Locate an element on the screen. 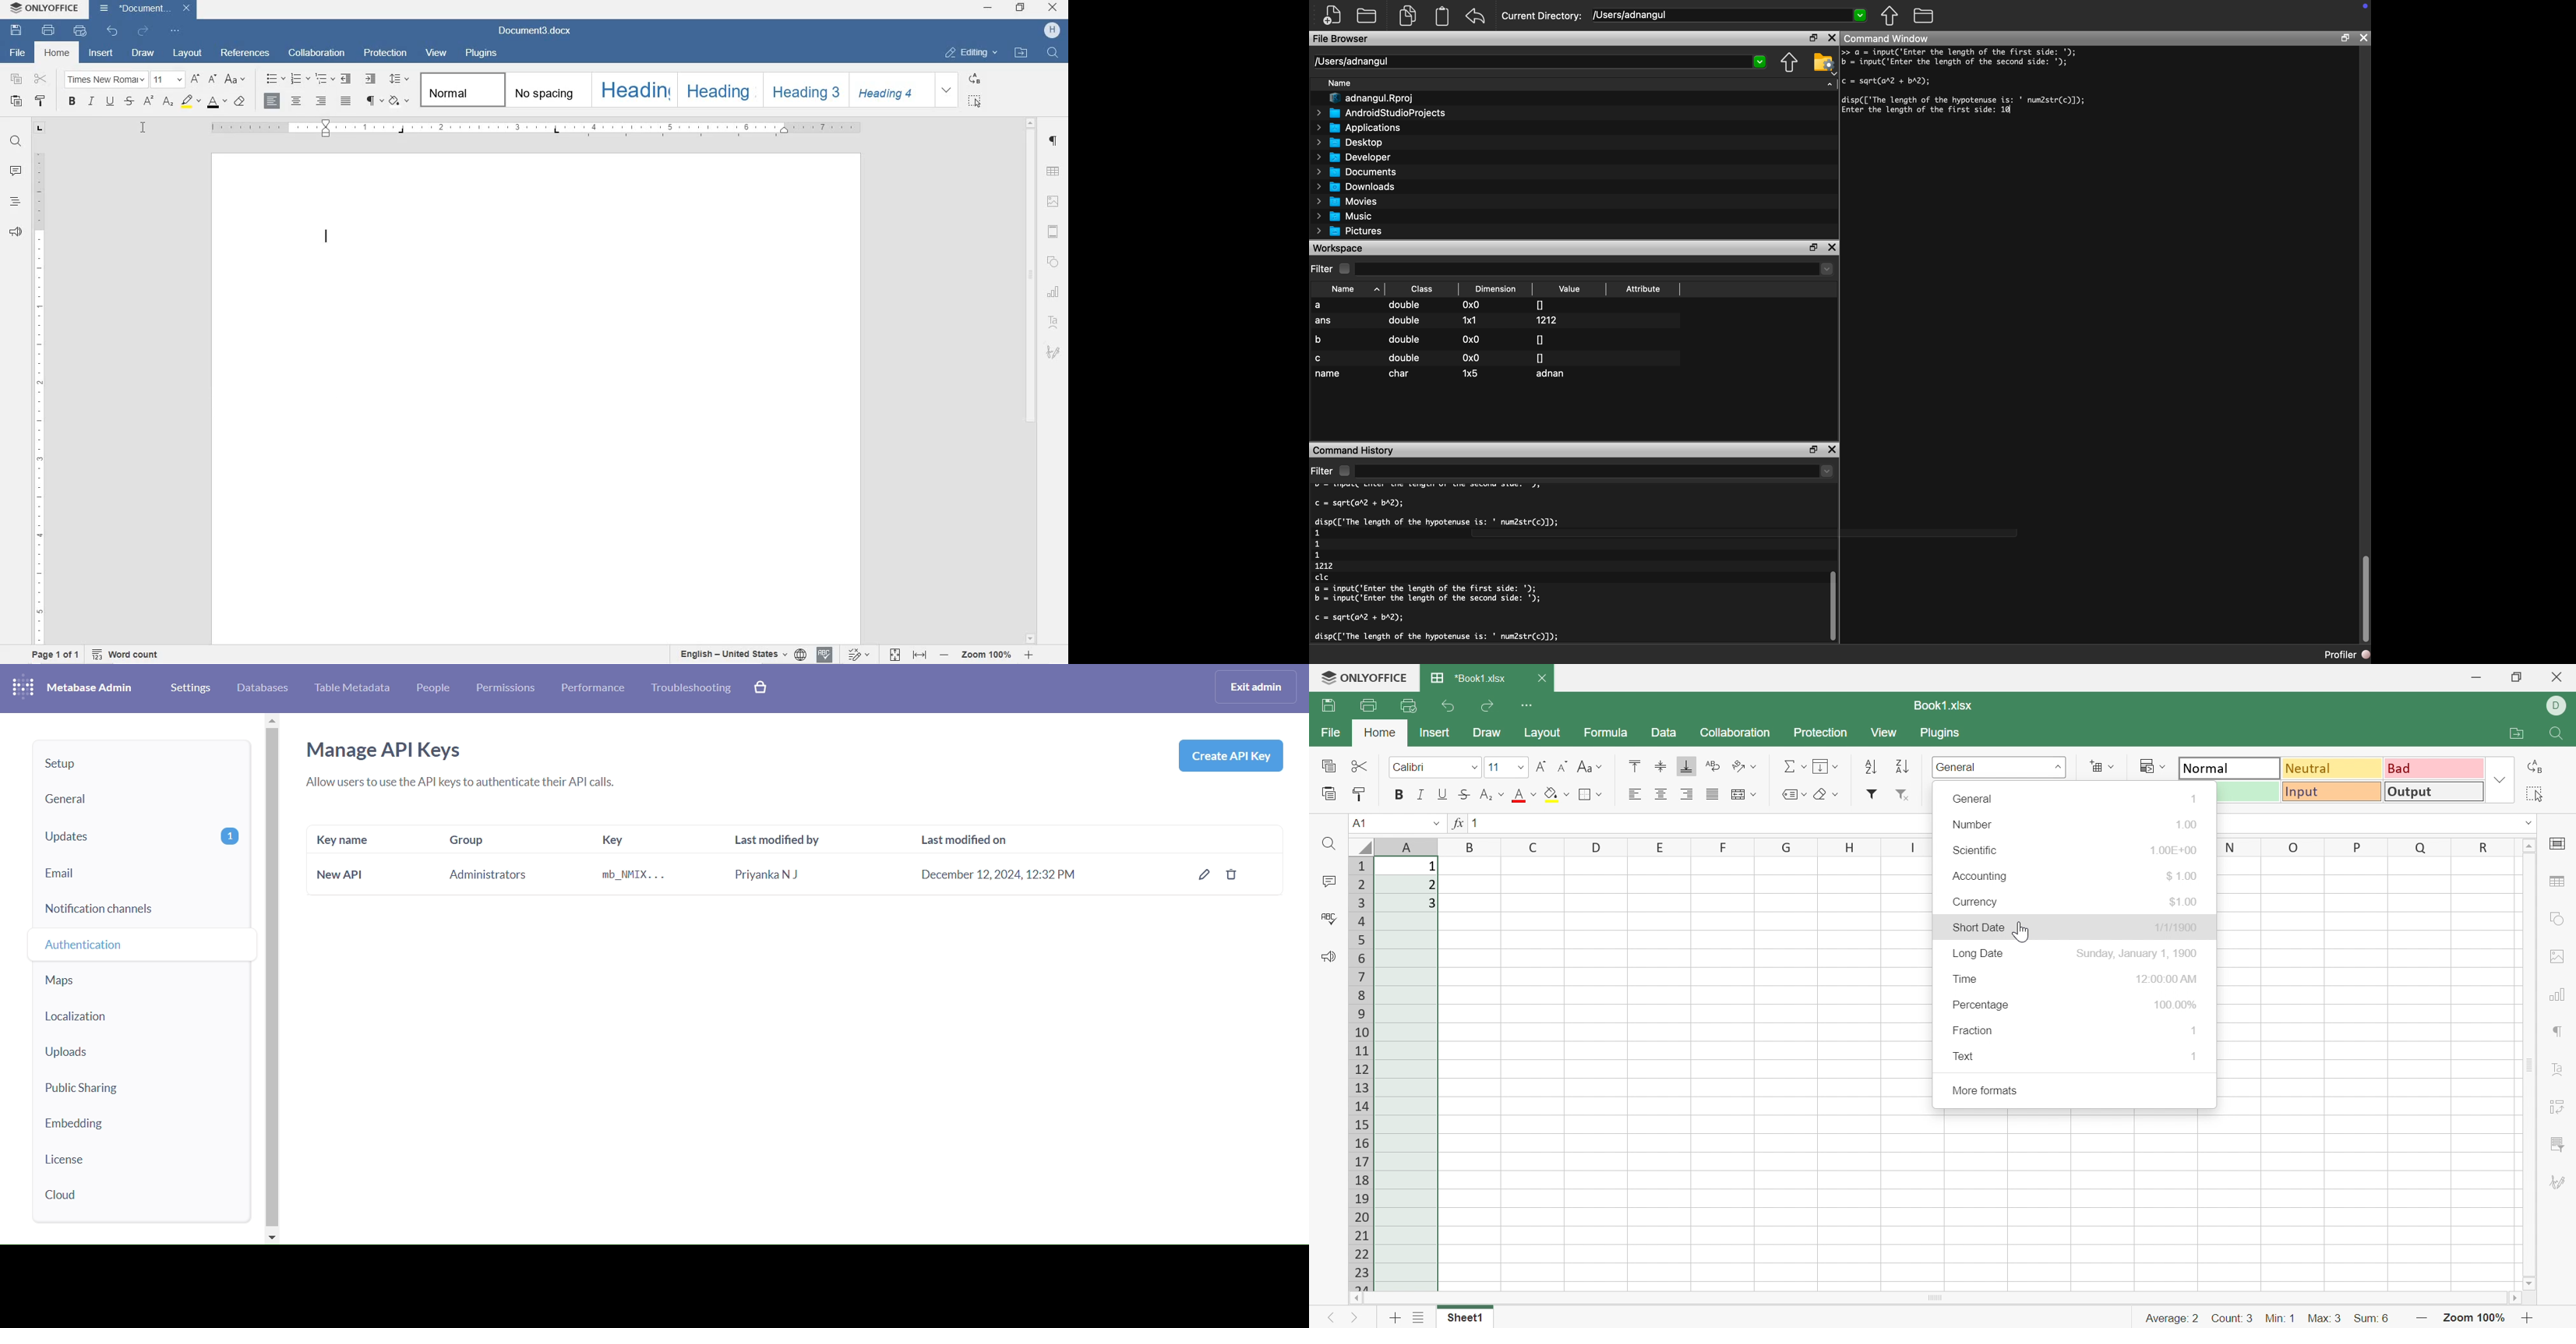  Clear is located at coordinates (1824, 795).